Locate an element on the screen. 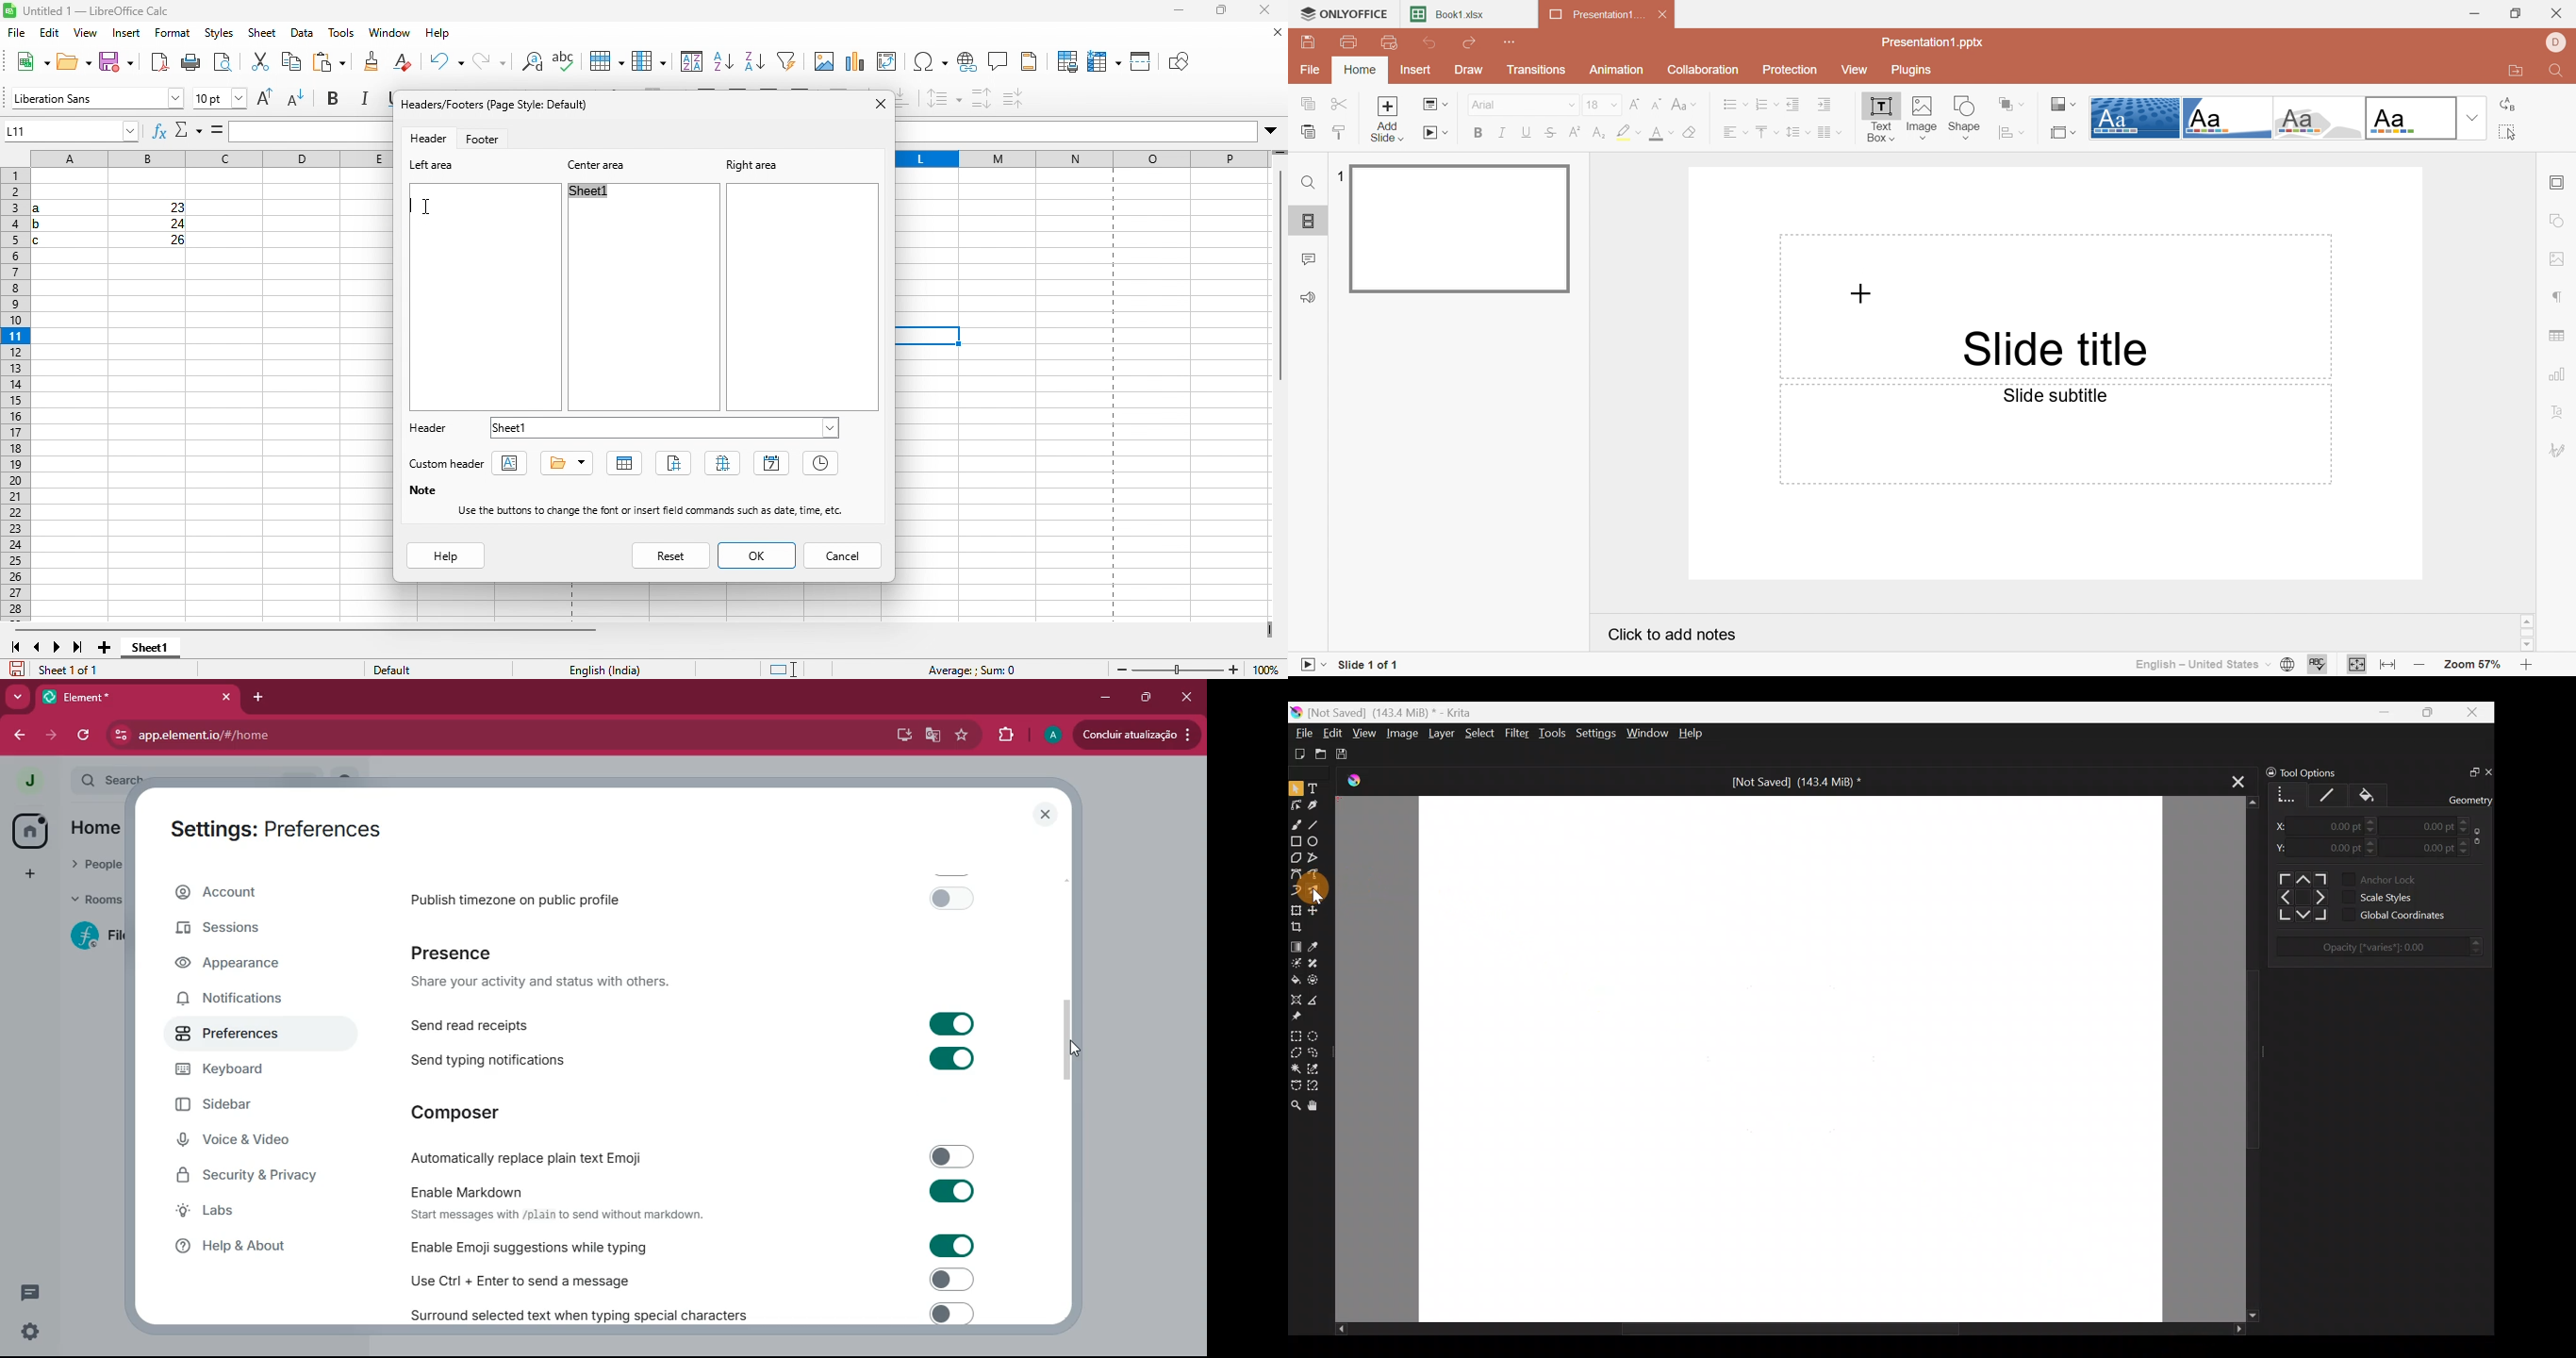  automatically replace is located at coordinates (693, 1154).